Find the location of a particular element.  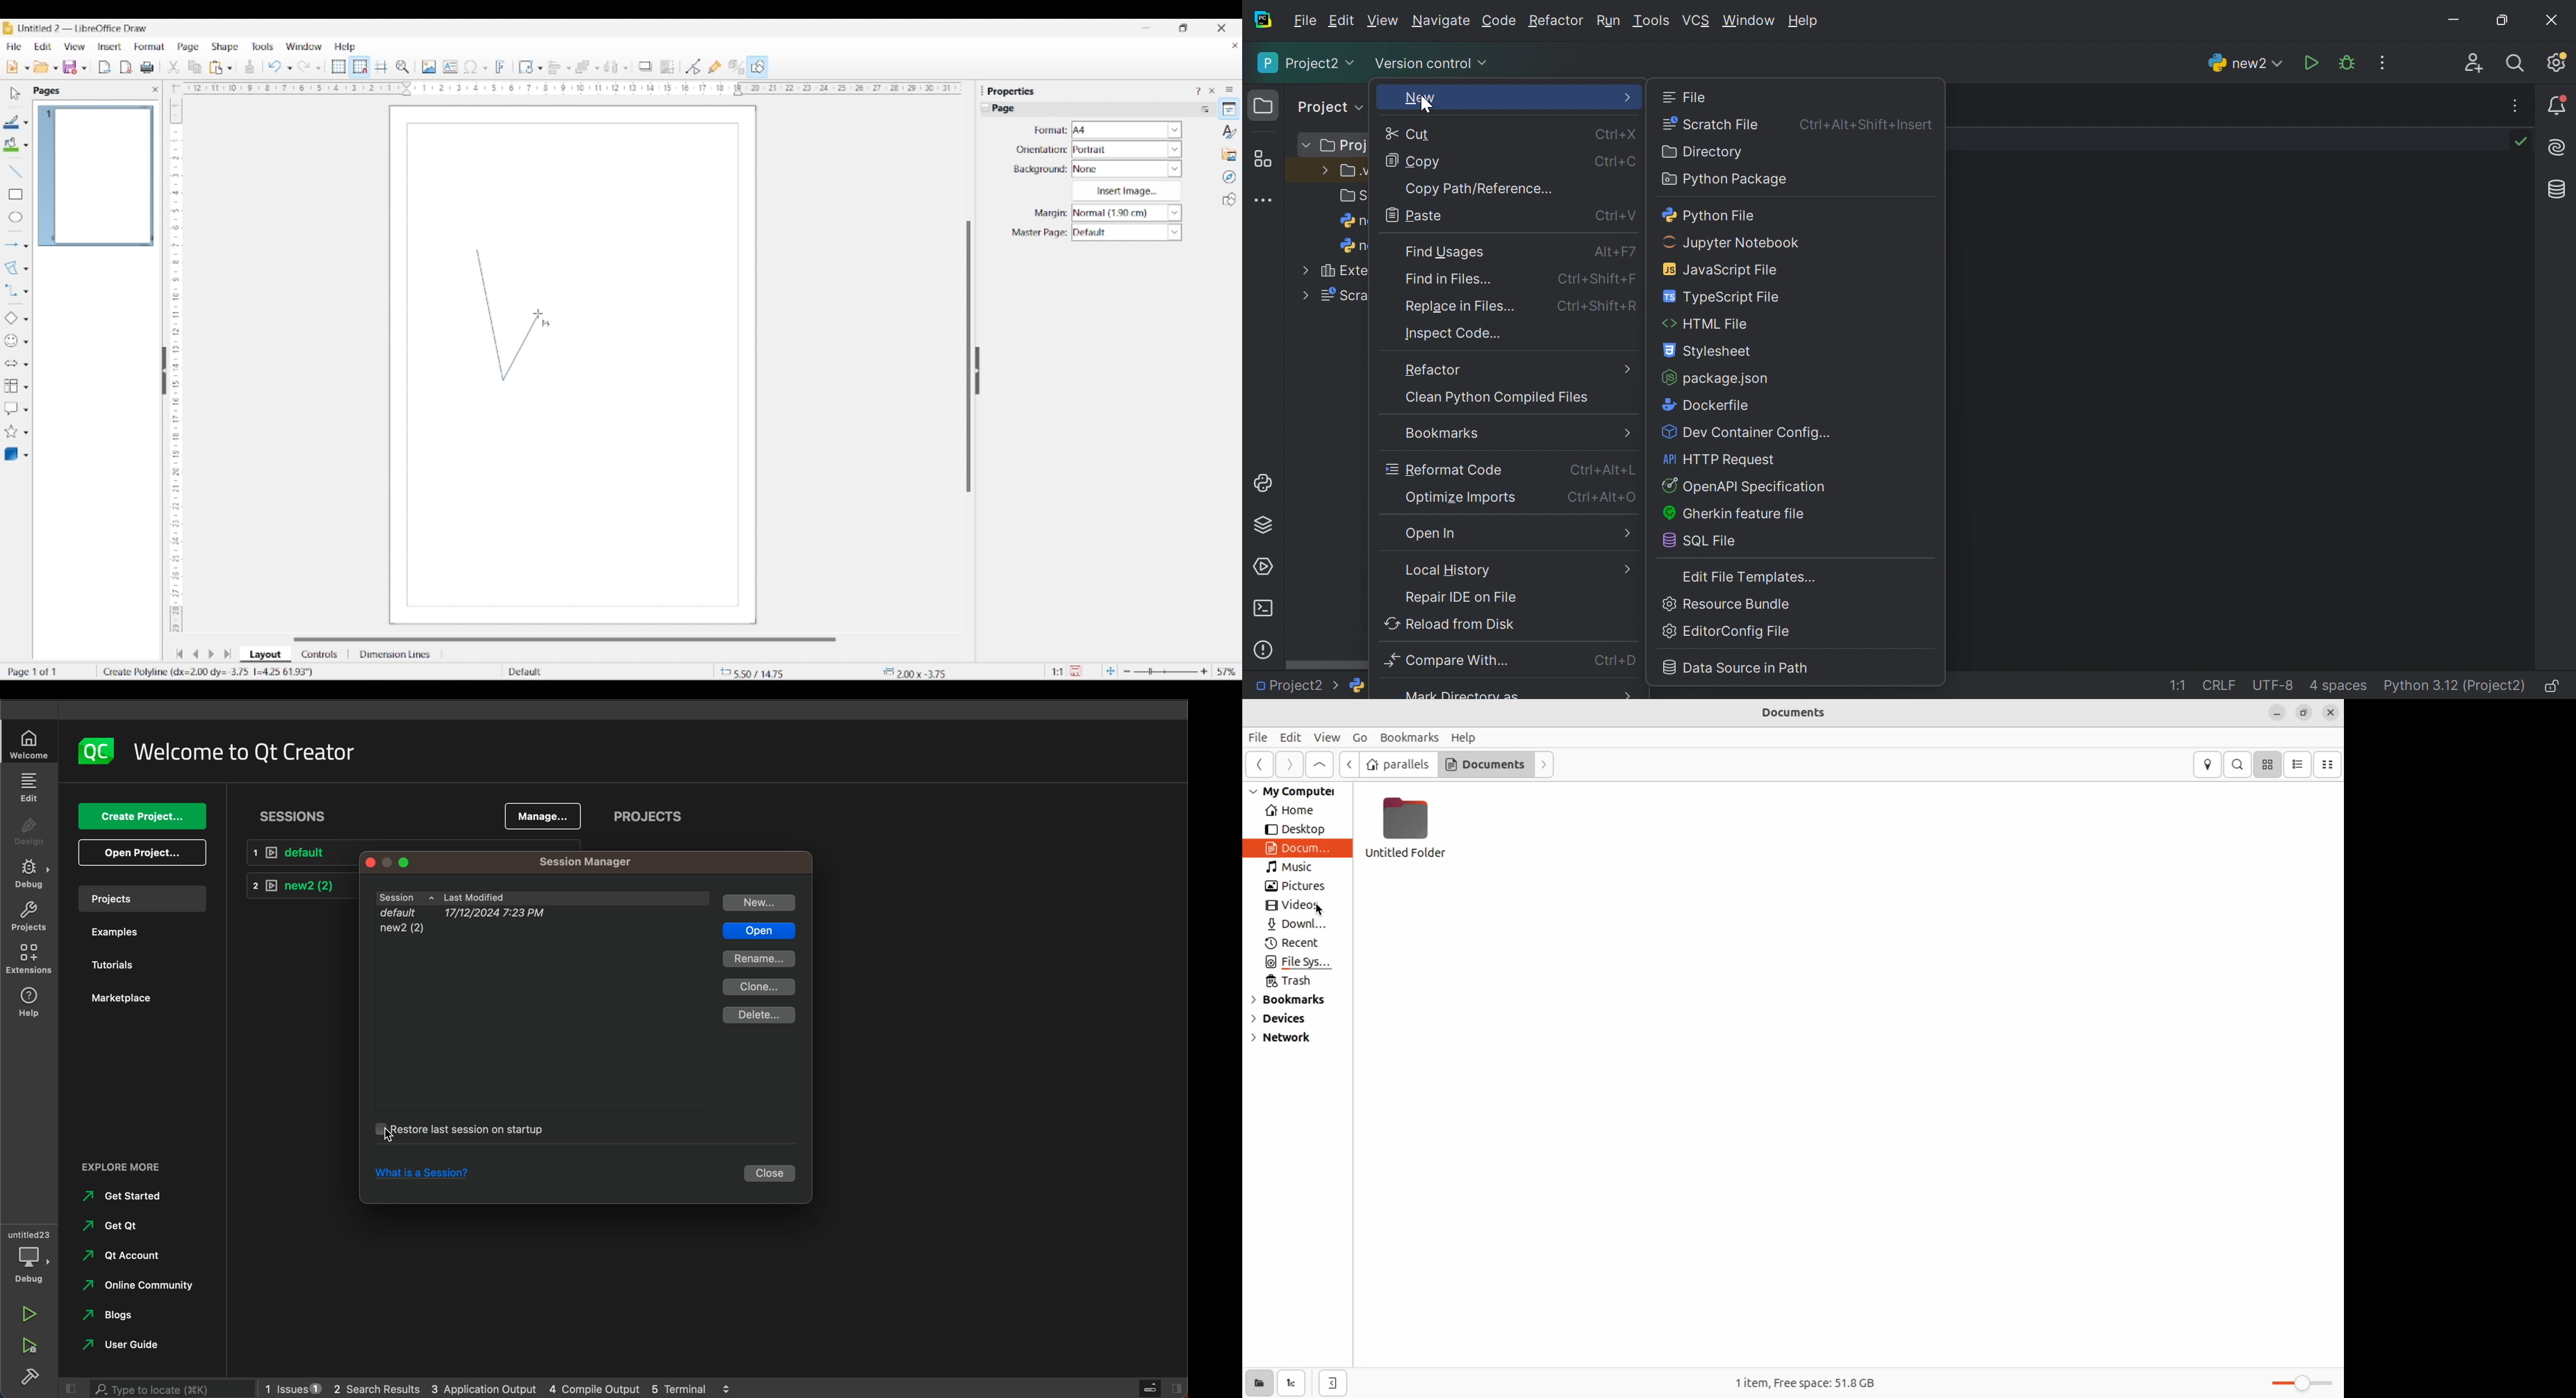

Selected copy options is located at coordinates (173, 67).